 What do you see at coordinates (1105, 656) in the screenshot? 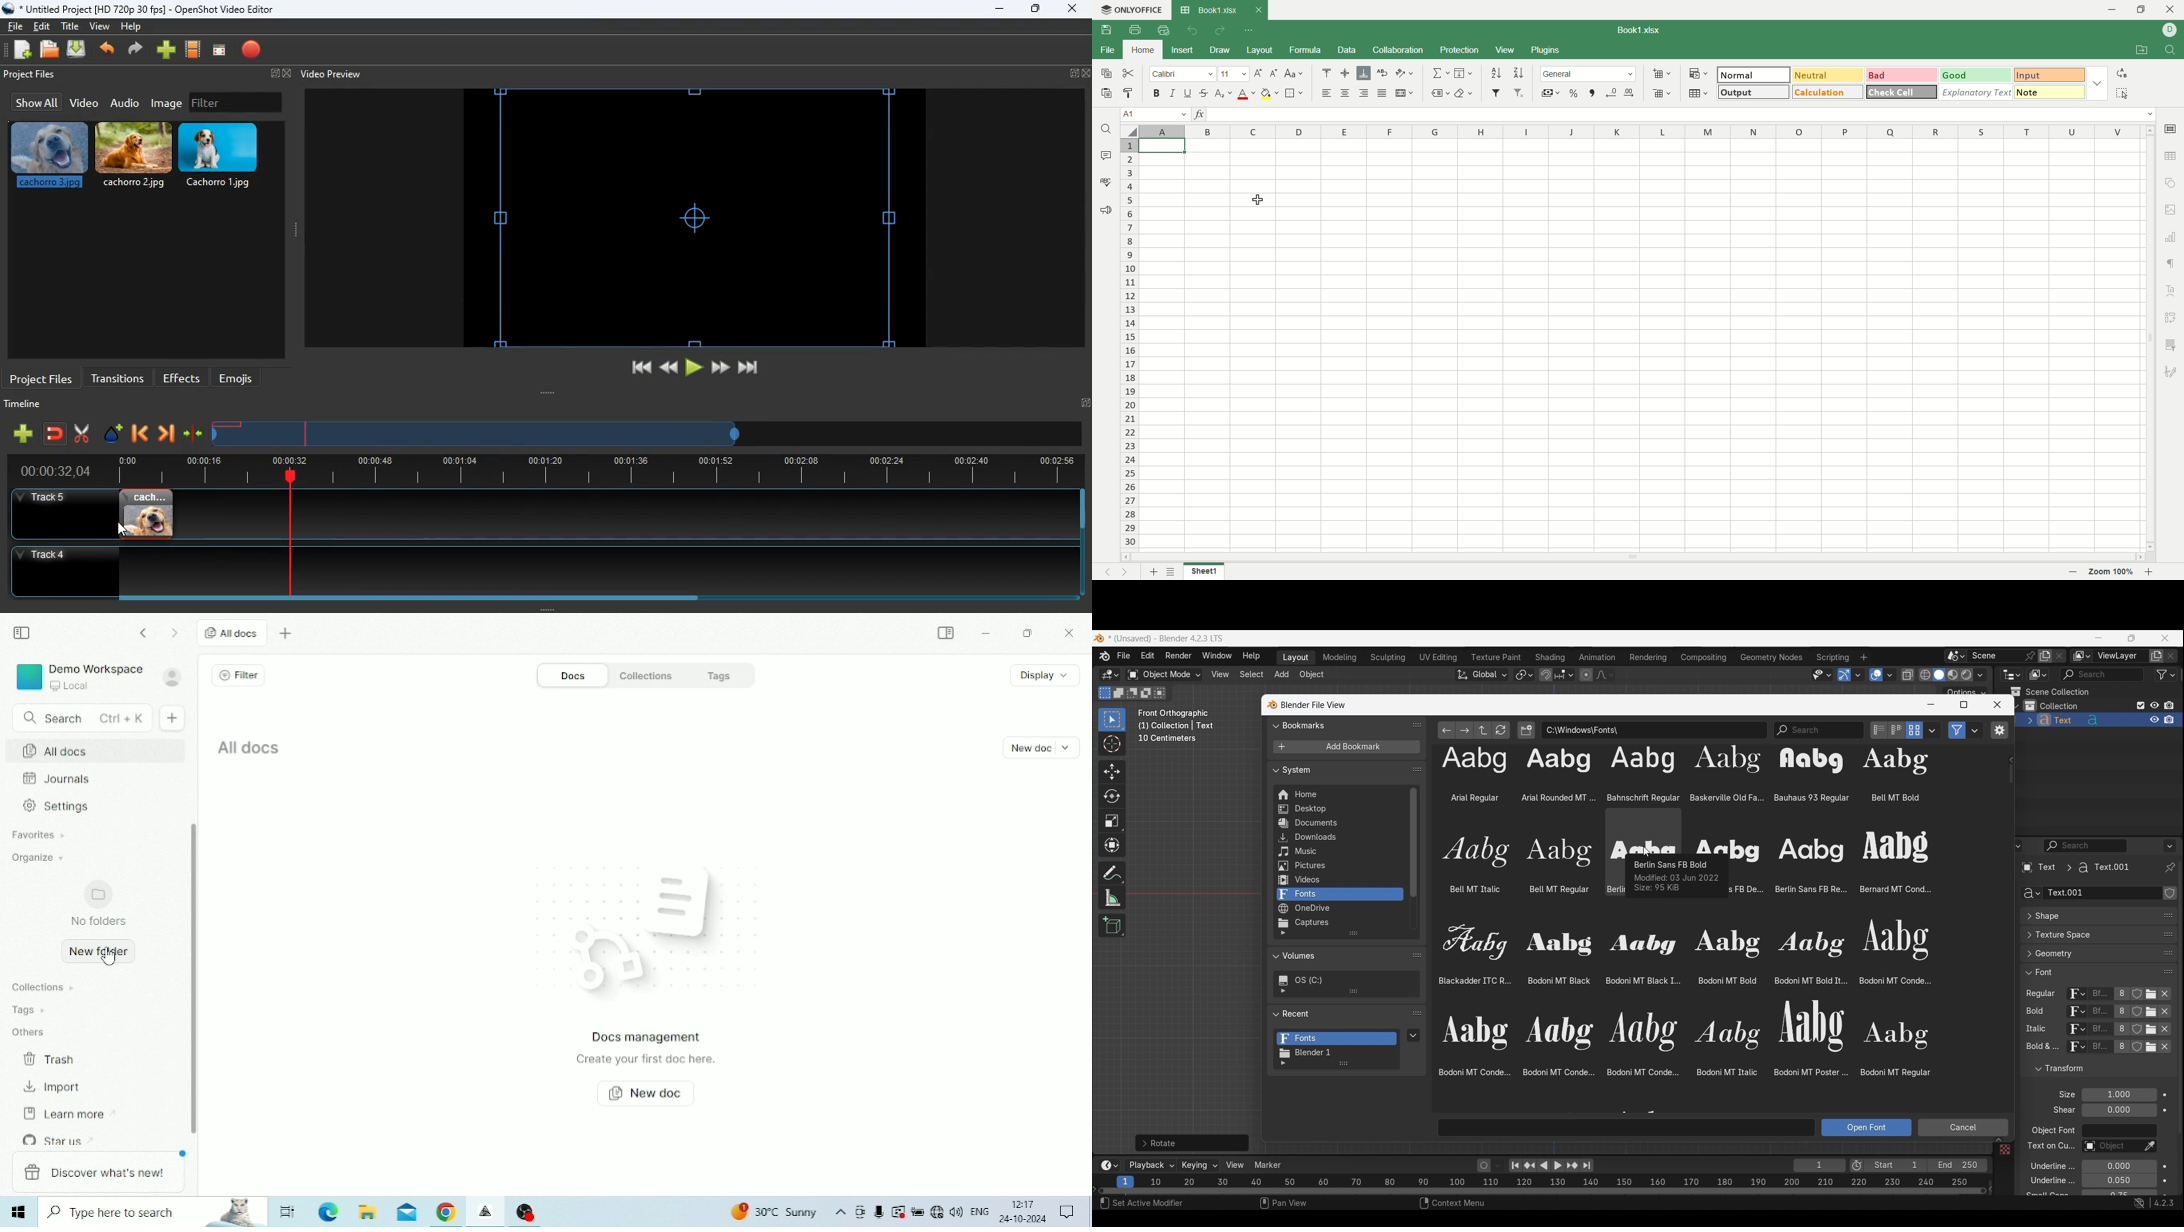
I see `More about Blender` at bounding box center [1105, 656].